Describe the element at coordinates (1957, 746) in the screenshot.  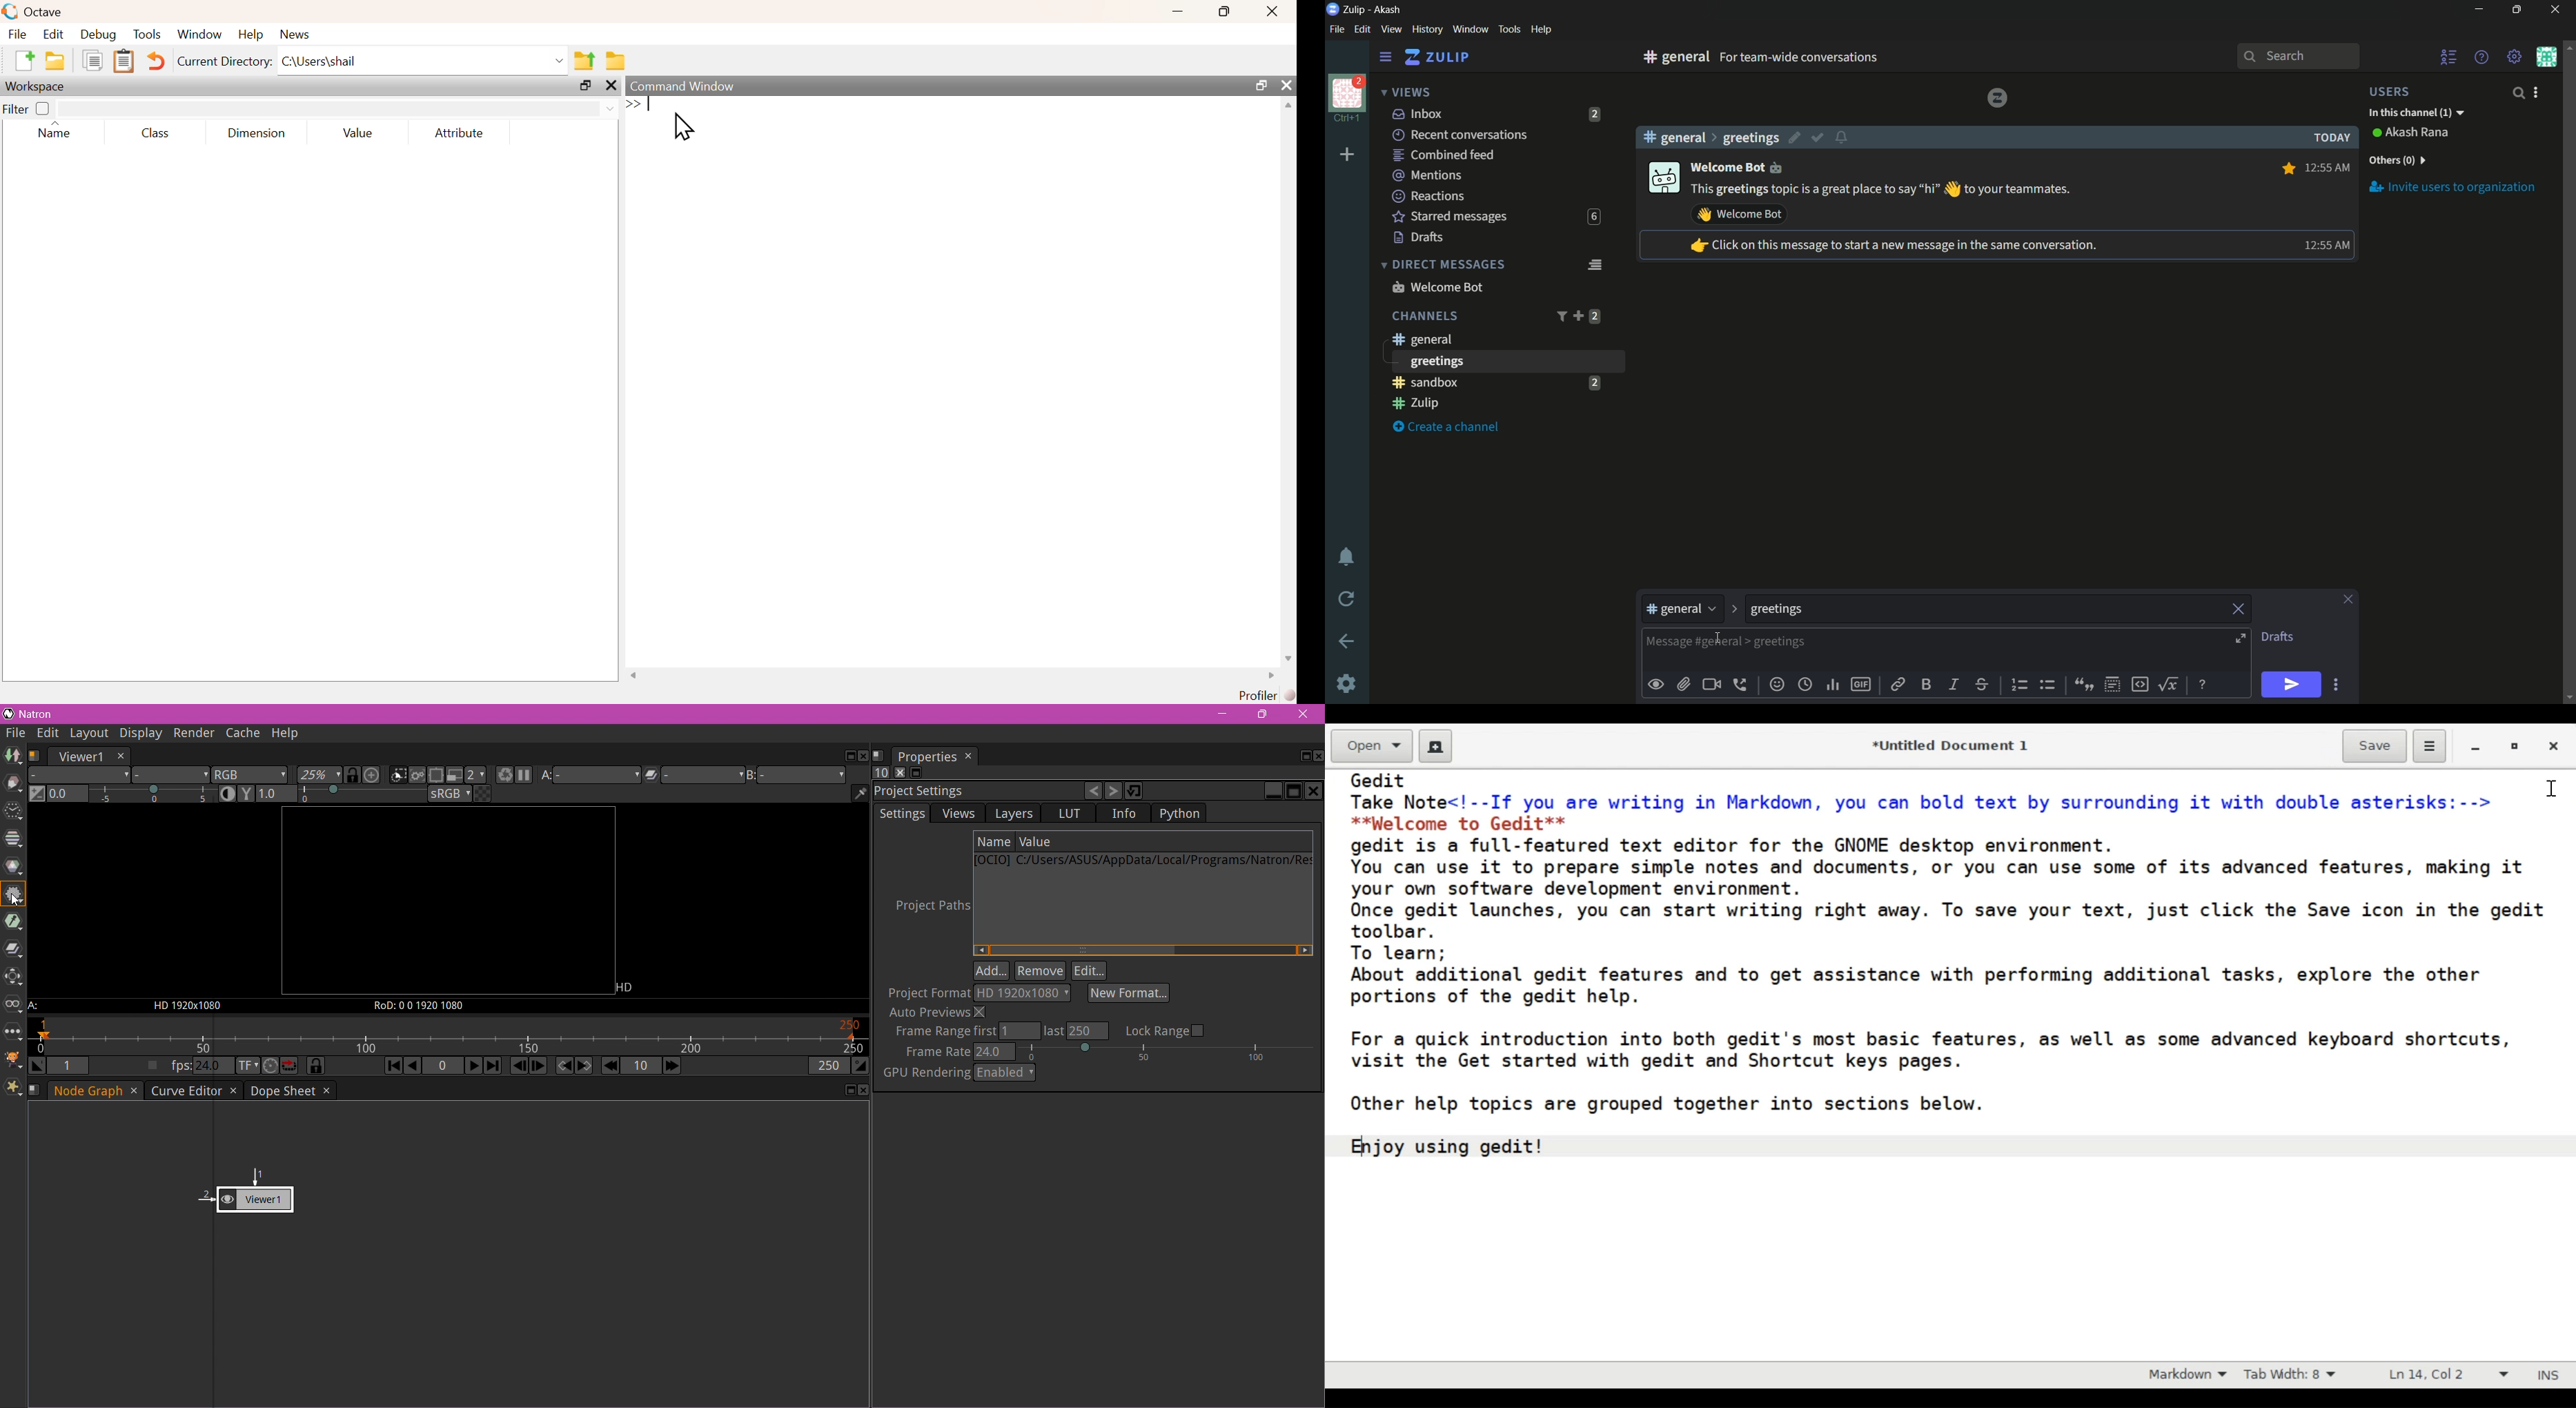
I see `Untitled Document 1` at that location.